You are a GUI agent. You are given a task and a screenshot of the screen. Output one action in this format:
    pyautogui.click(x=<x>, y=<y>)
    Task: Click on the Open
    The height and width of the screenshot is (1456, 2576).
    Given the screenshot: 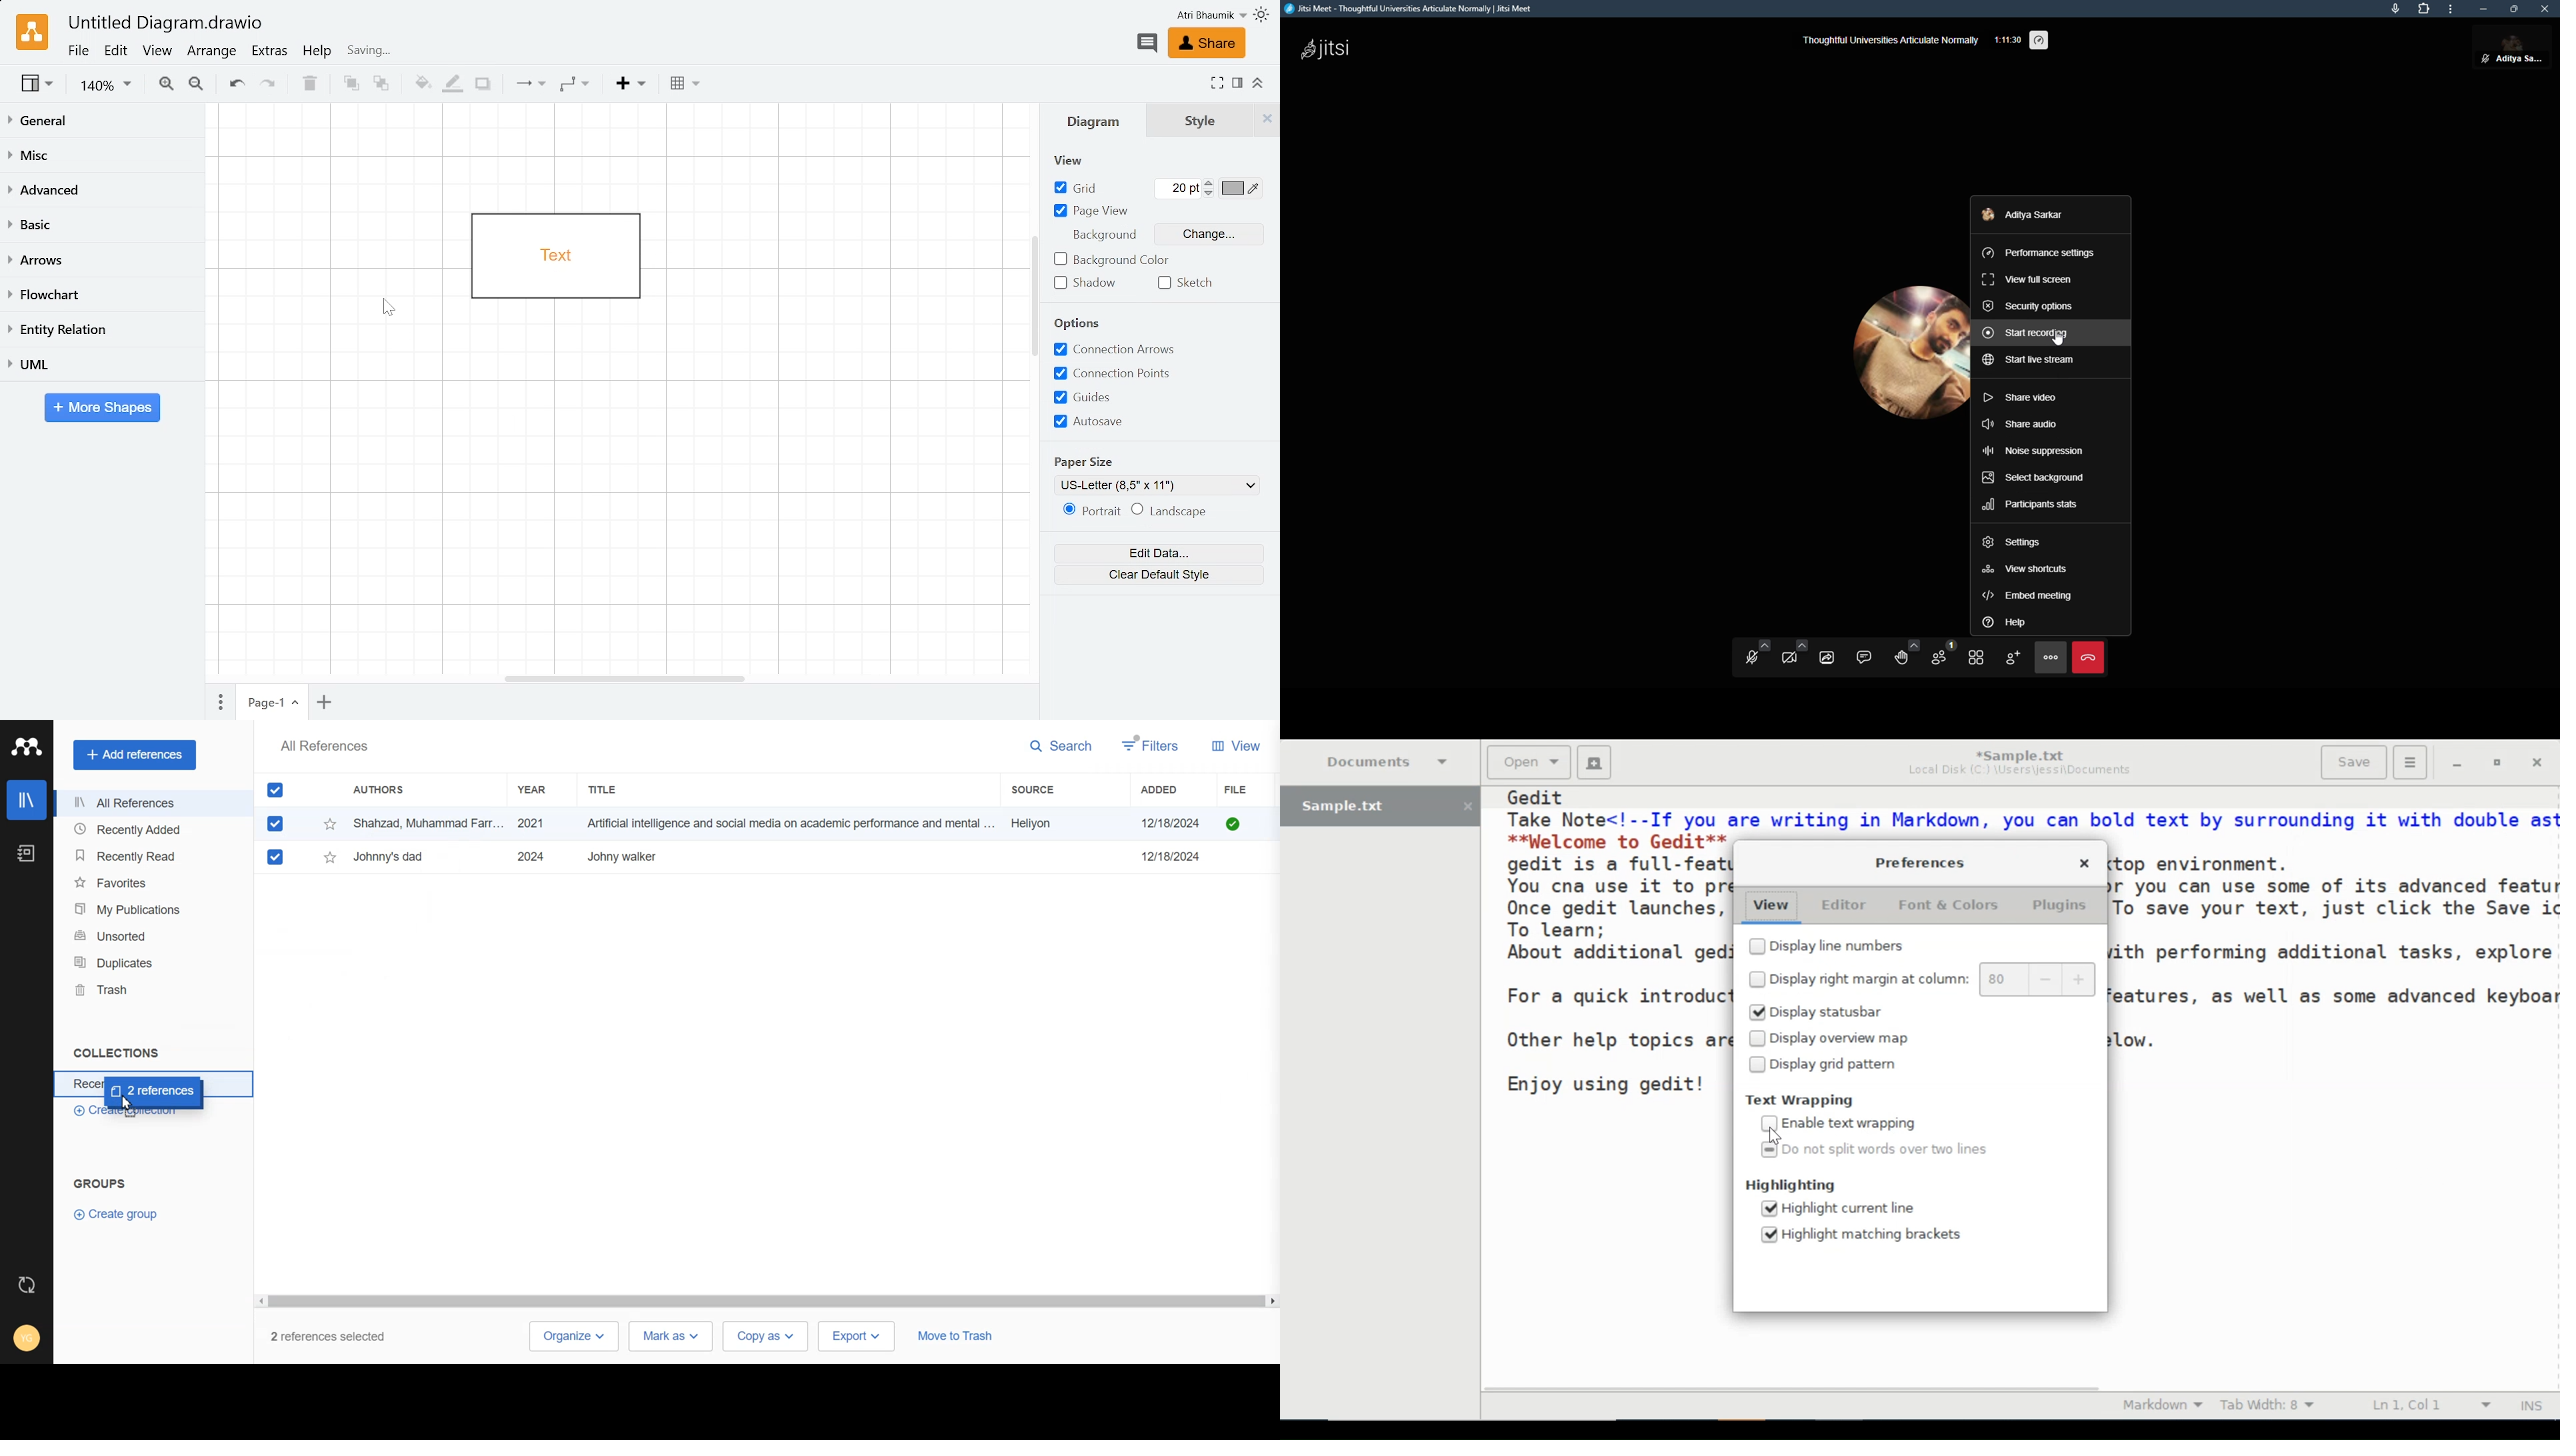 What is the action you would take?
    pyautogui.click(x=1529, y=763)
    